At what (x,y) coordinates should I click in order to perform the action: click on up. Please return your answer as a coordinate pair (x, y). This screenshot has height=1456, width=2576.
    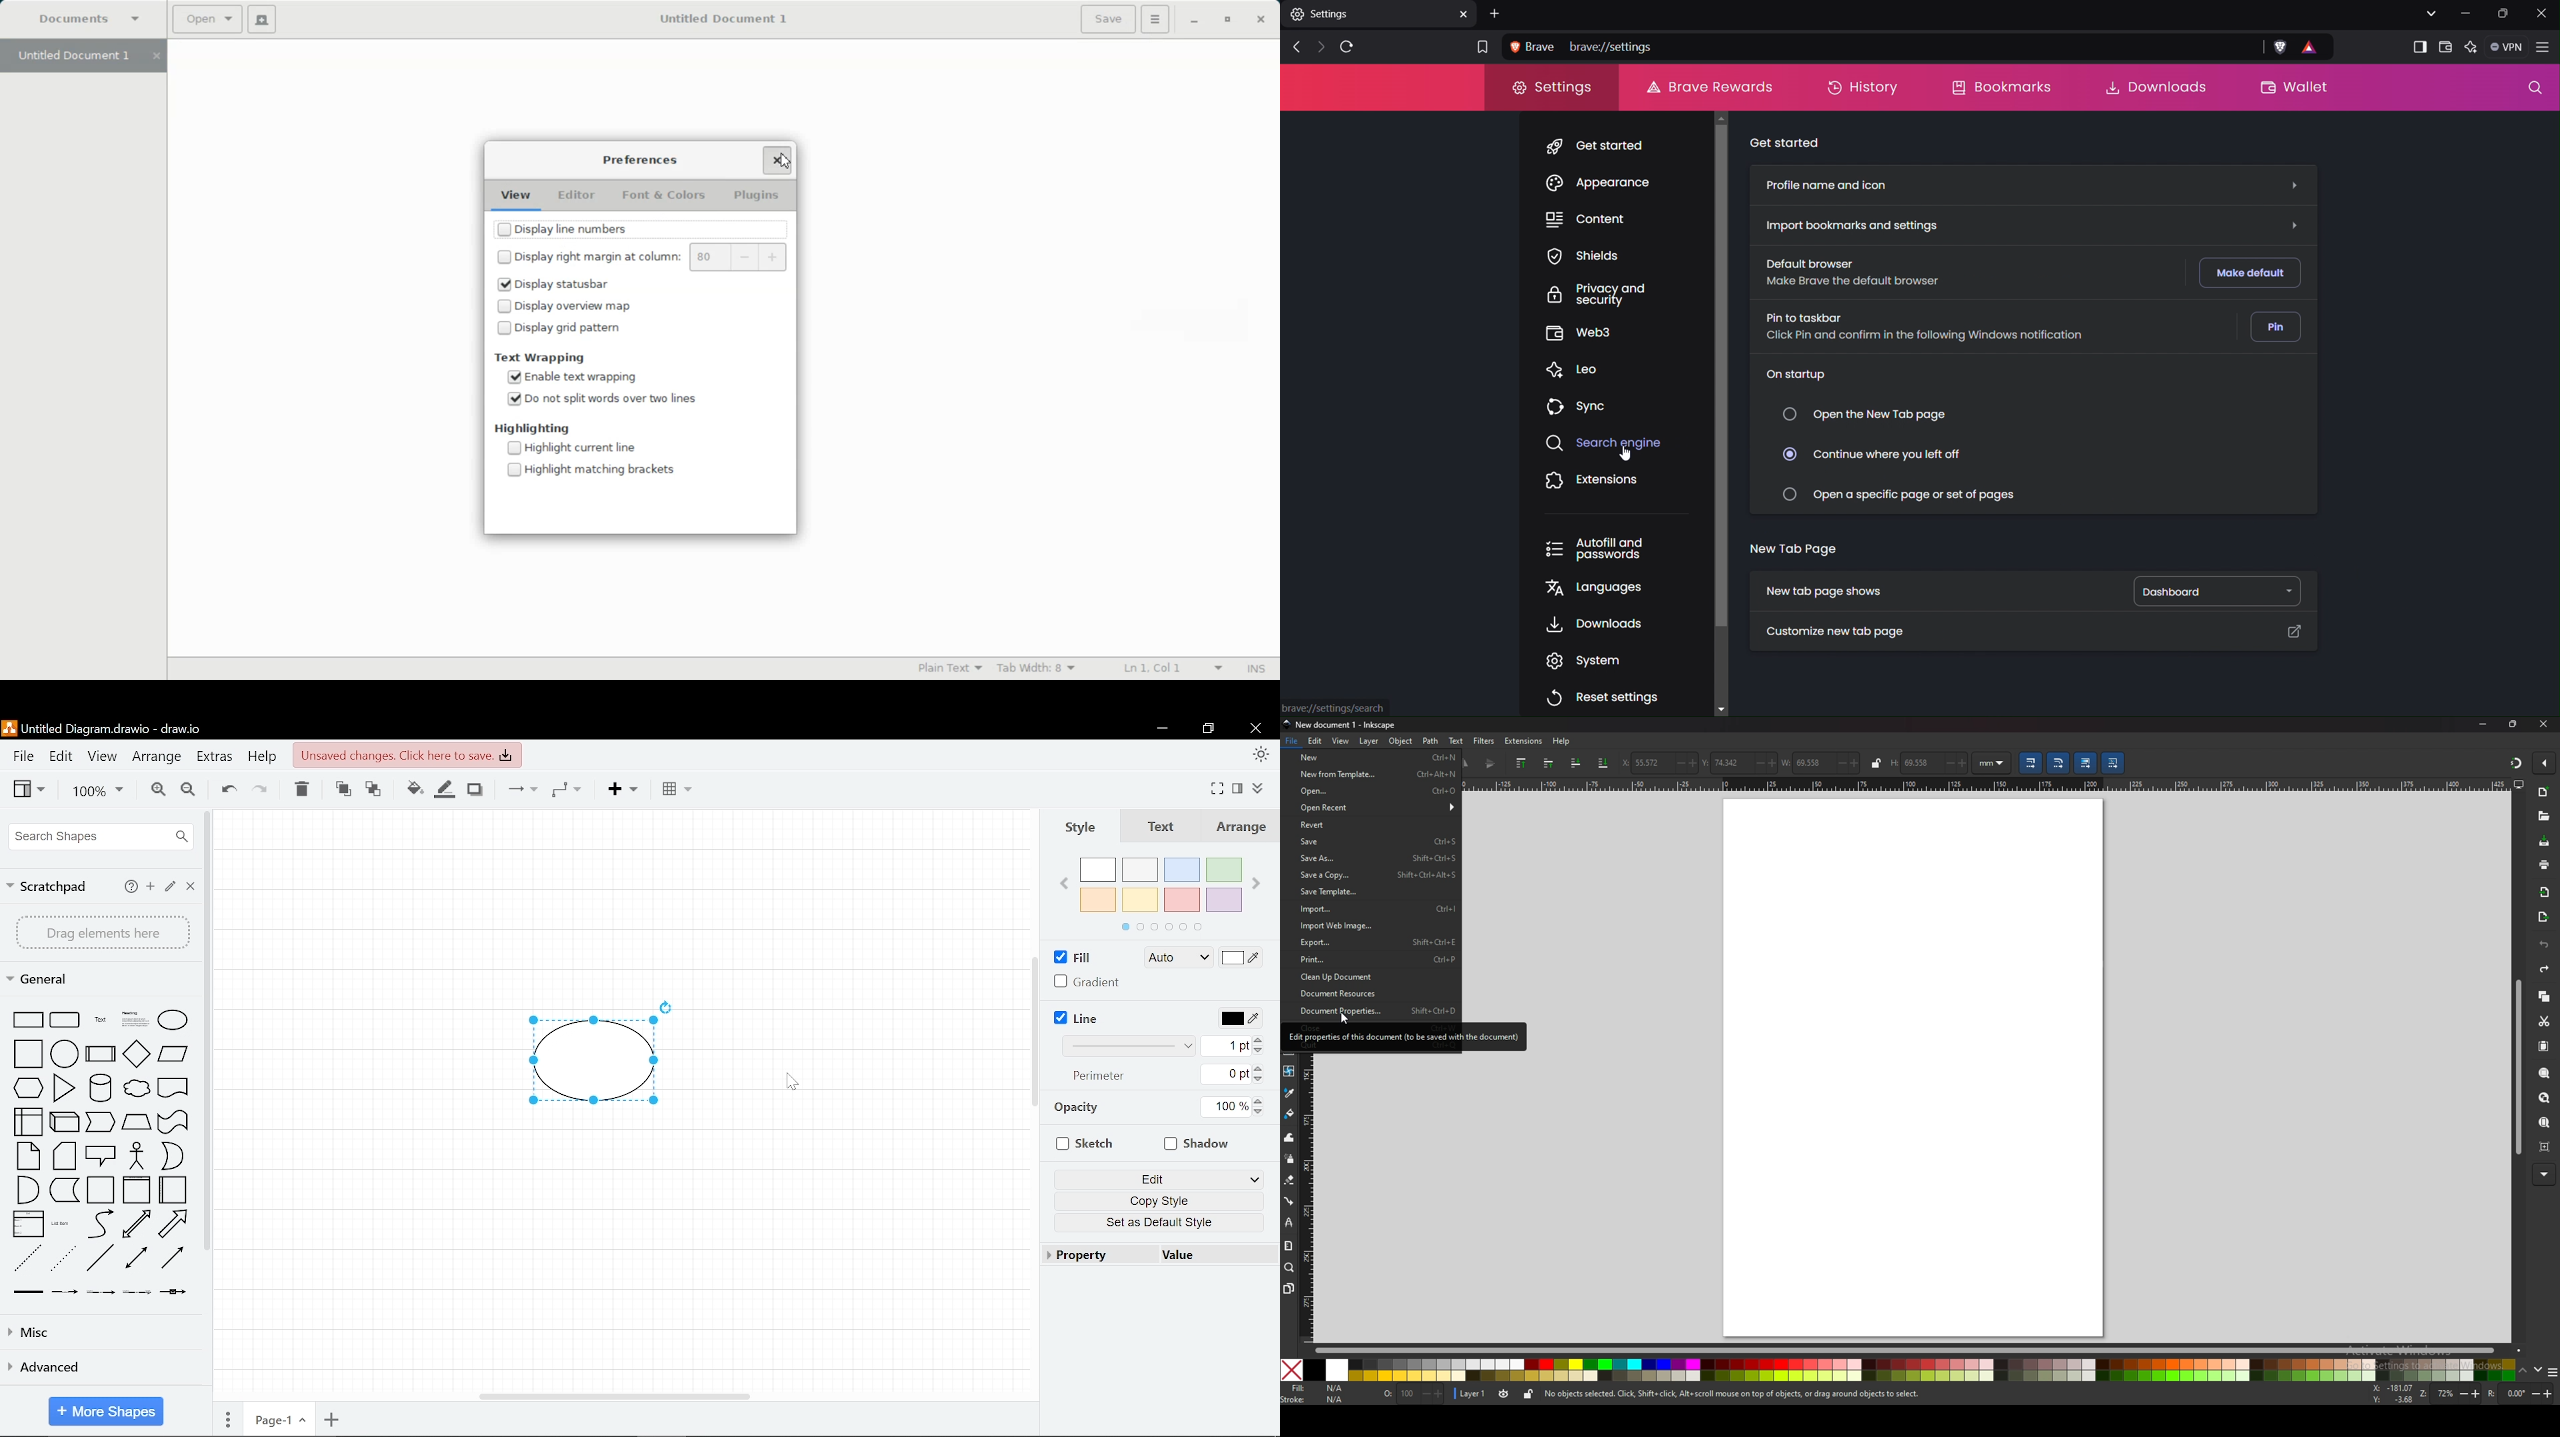
    Looking at the image, I should click on (2523, 1370).